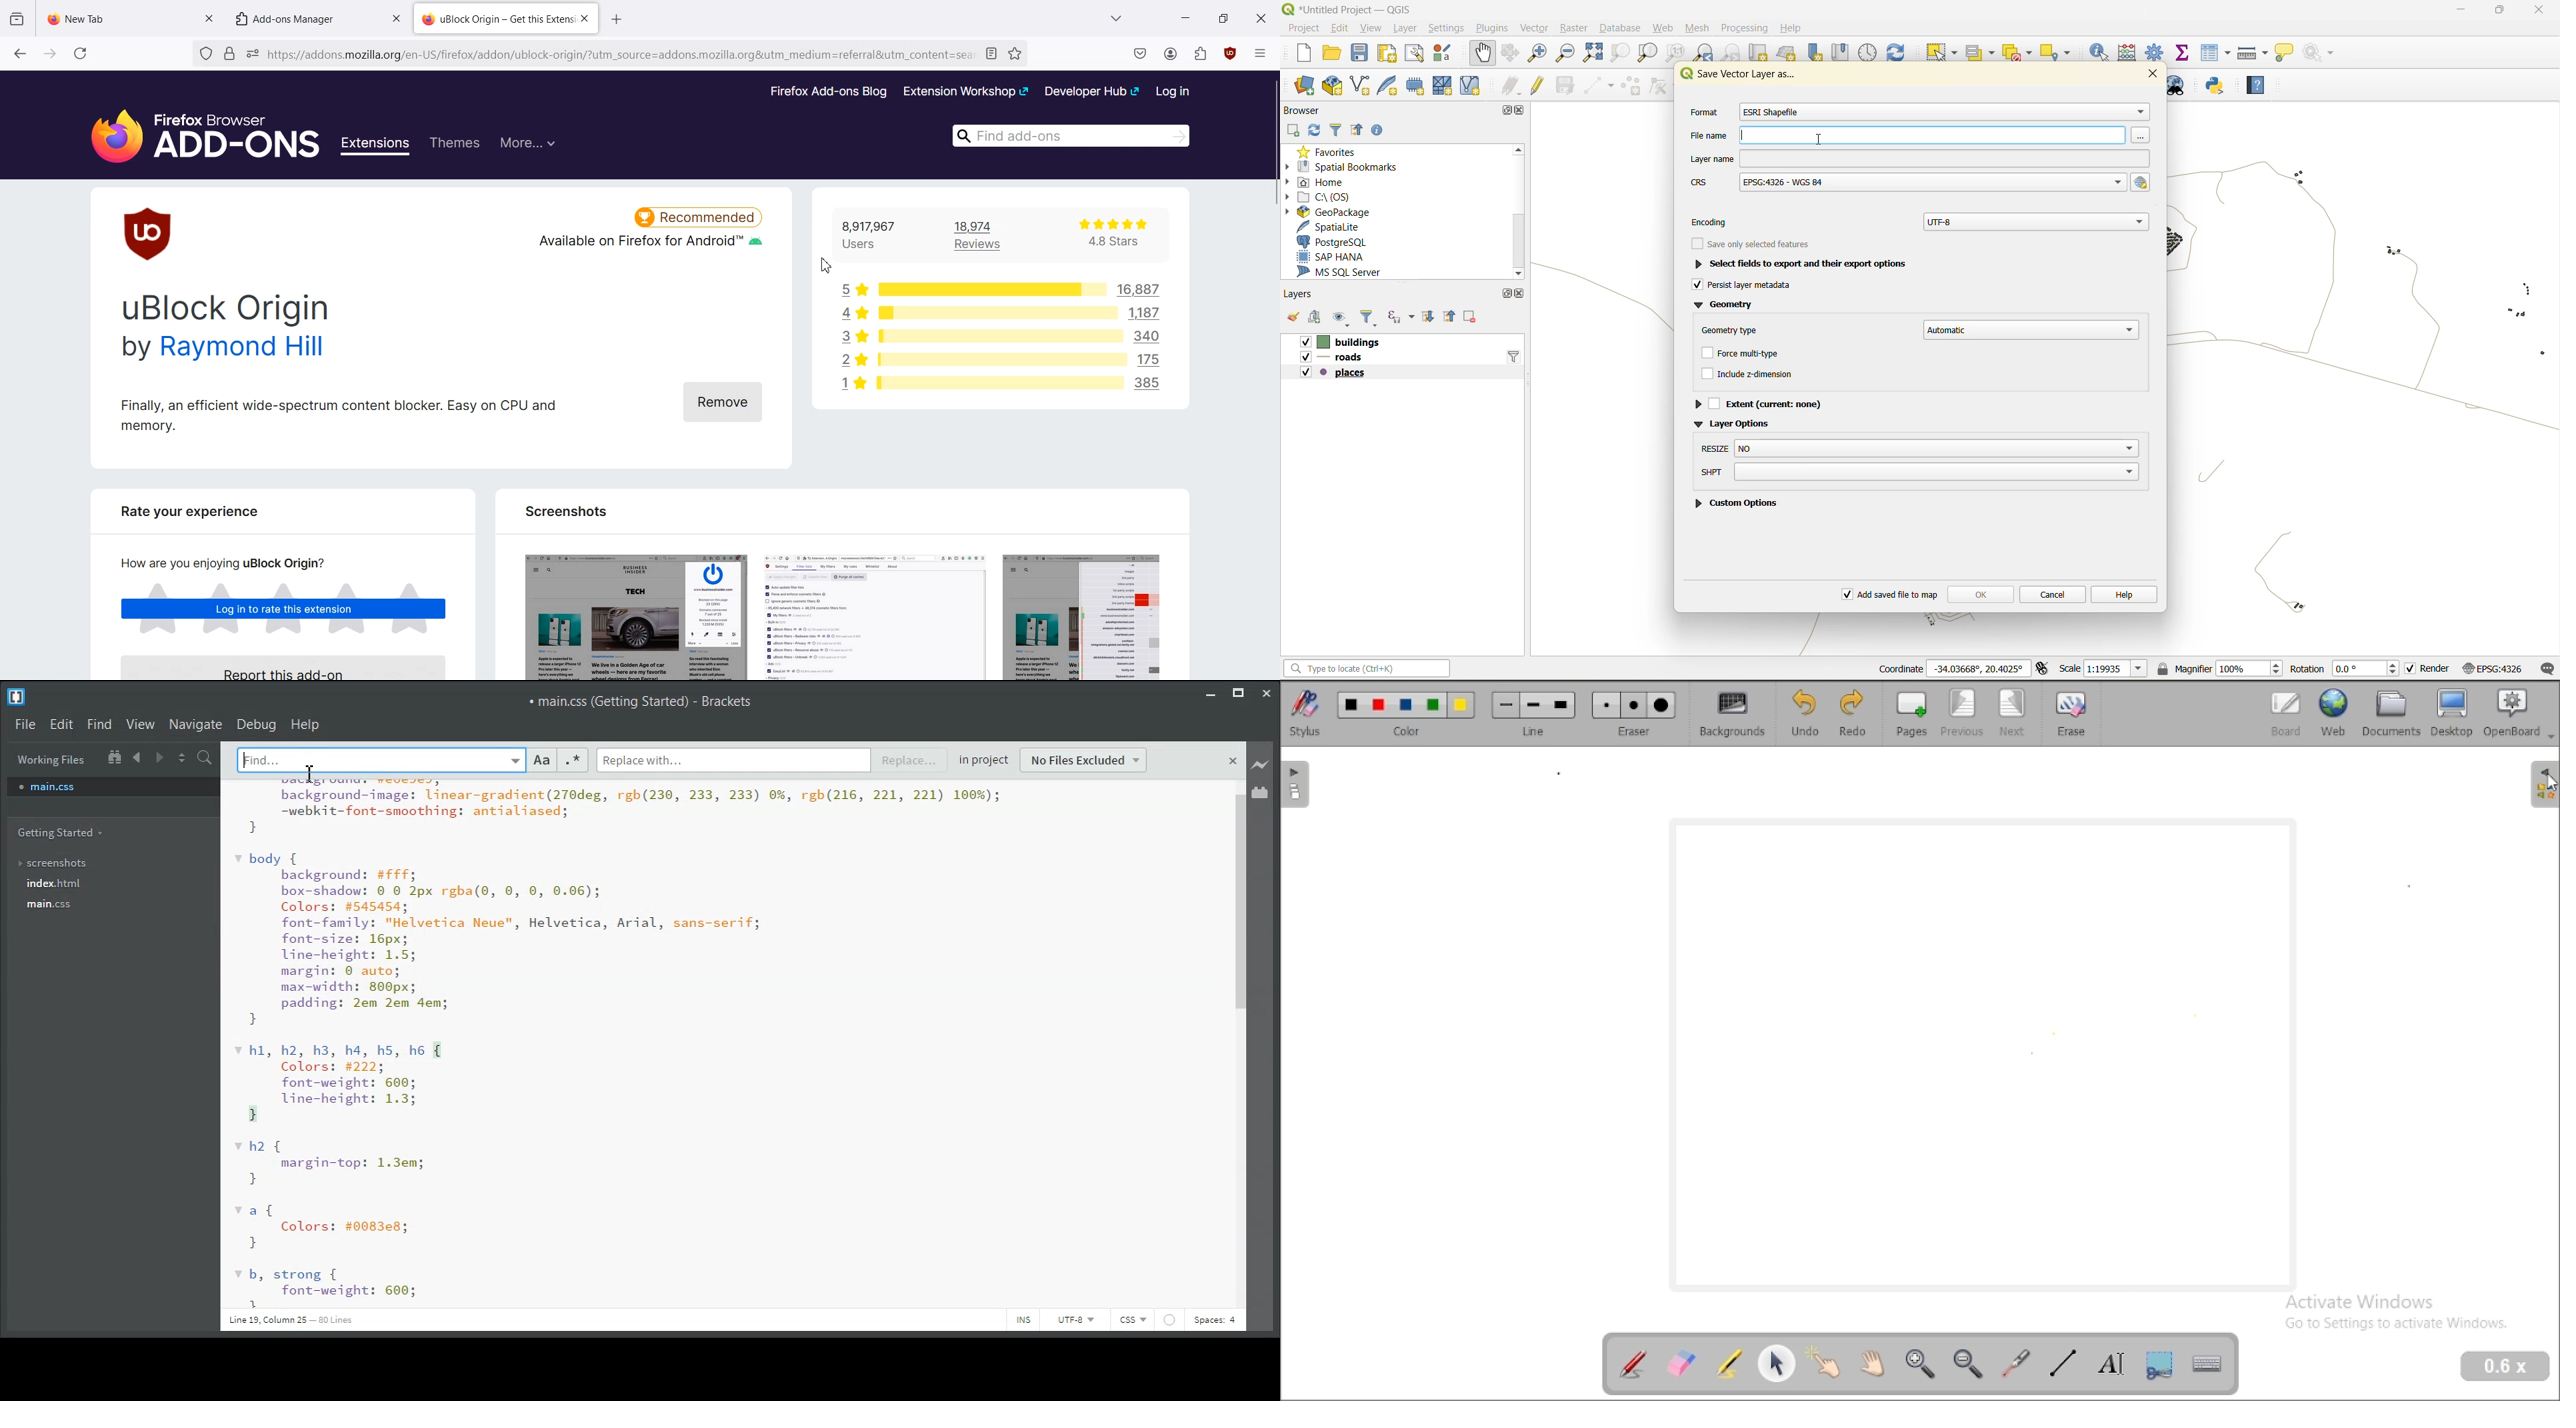 The height and width of the screenshot is (1428, 2576). What do you see at coordinates (1735, 328) in the screenshot?
I see `Geometry type` at bounding box center [1735, 328].